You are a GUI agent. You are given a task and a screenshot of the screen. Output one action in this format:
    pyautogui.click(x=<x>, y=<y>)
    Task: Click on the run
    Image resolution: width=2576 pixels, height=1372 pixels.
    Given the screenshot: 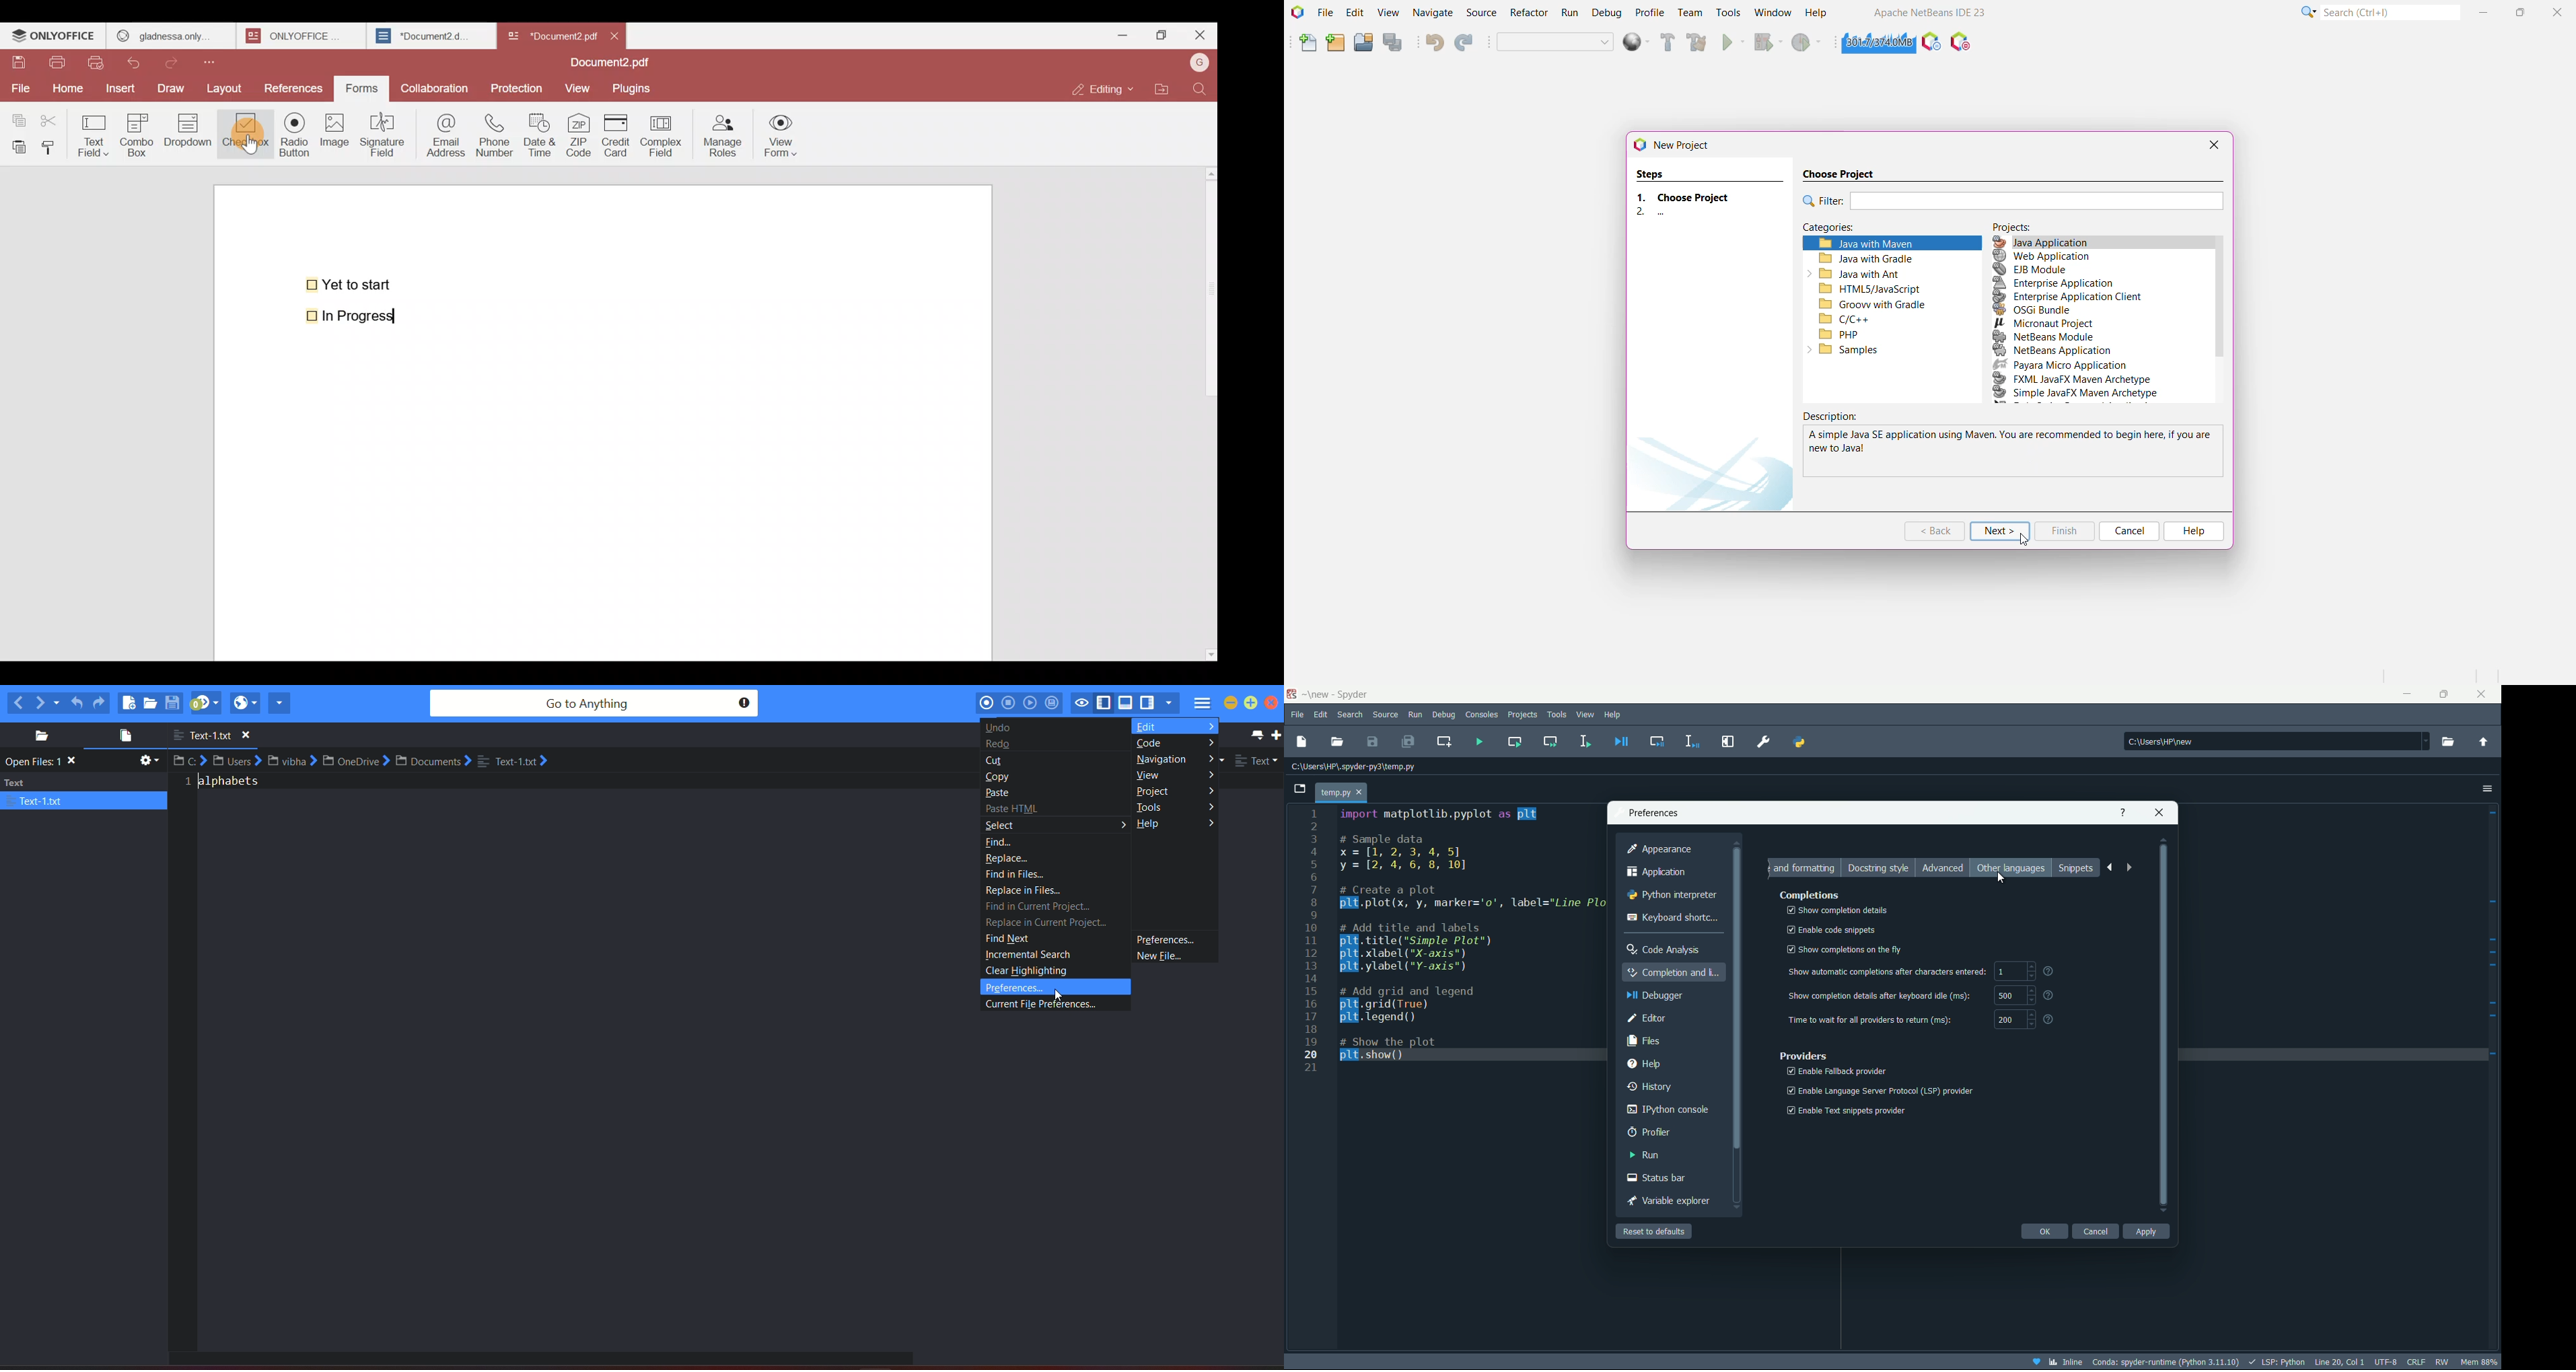 What is the action you would take?
    pyautogui.click(x=1415, y=715)
    